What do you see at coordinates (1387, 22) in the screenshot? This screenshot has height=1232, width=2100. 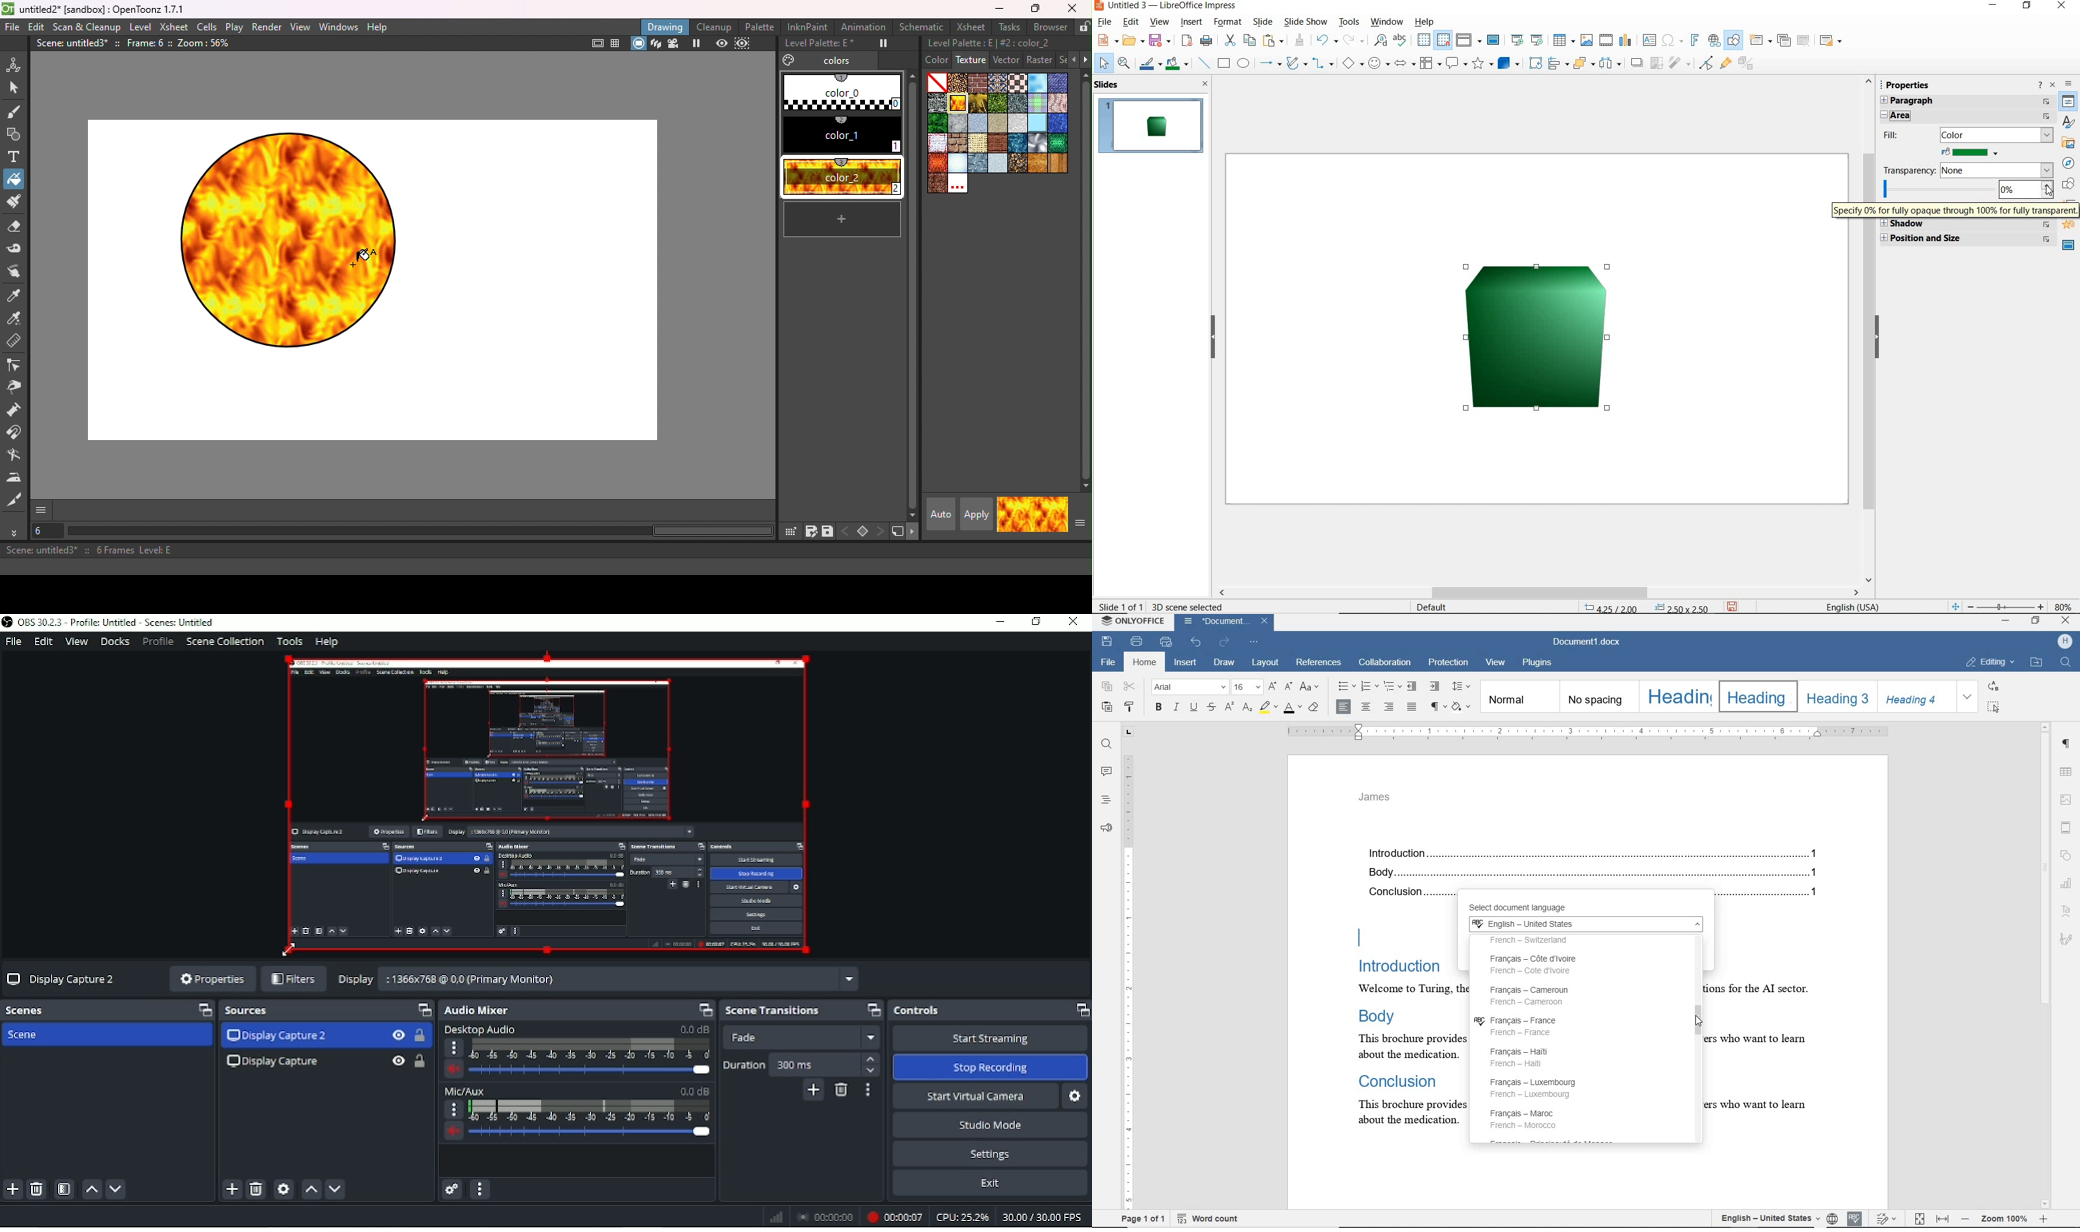 I see `window` at bounding box center [1387, 22].